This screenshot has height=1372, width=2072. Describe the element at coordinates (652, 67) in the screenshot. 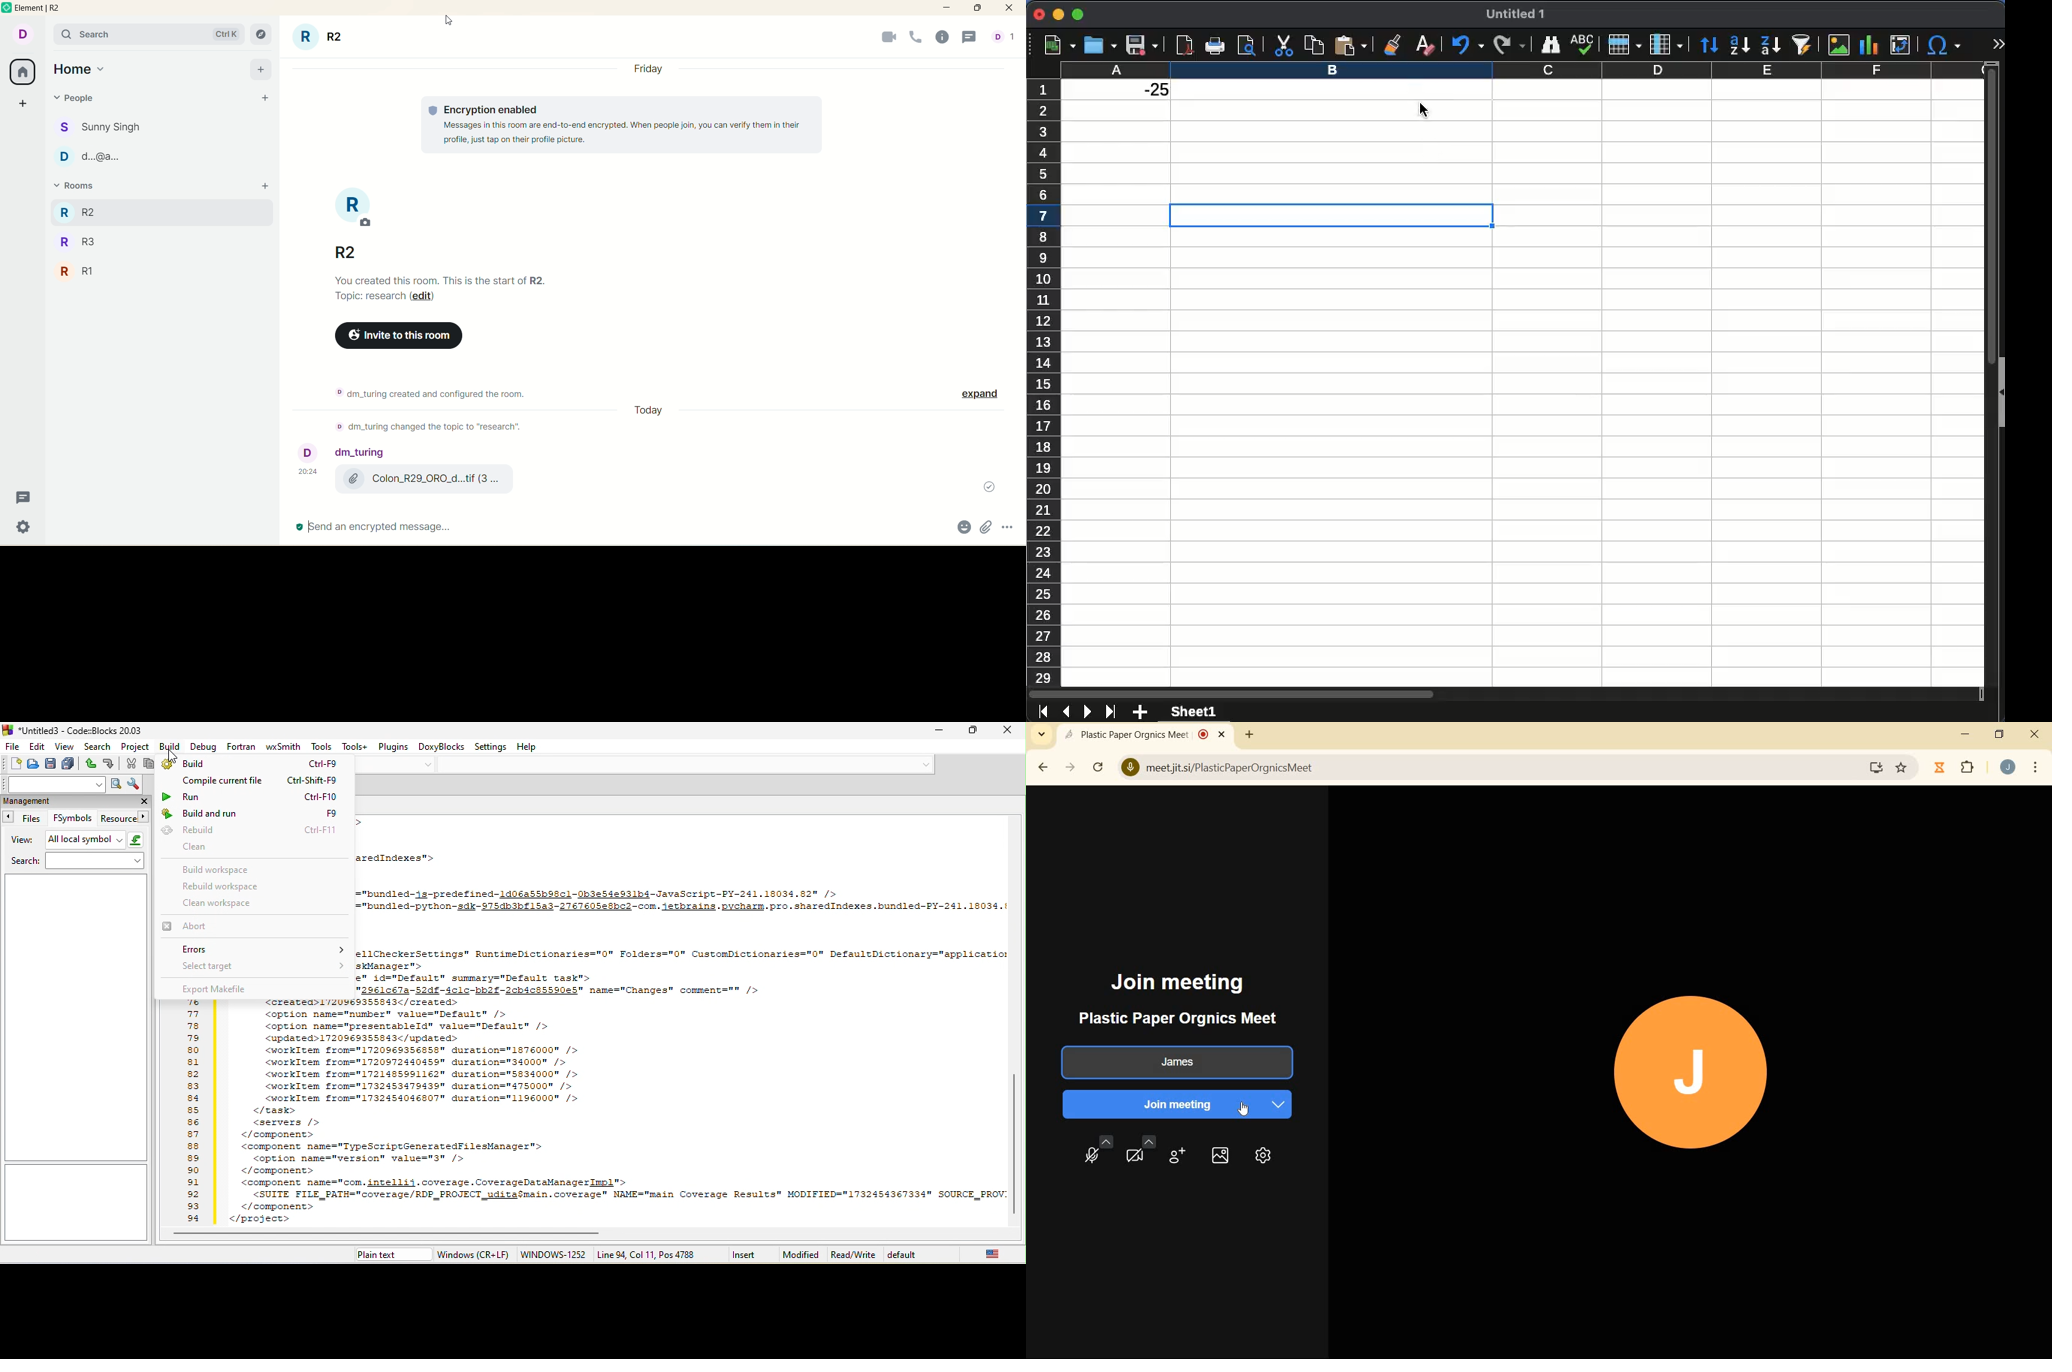

I see `day` at that location.